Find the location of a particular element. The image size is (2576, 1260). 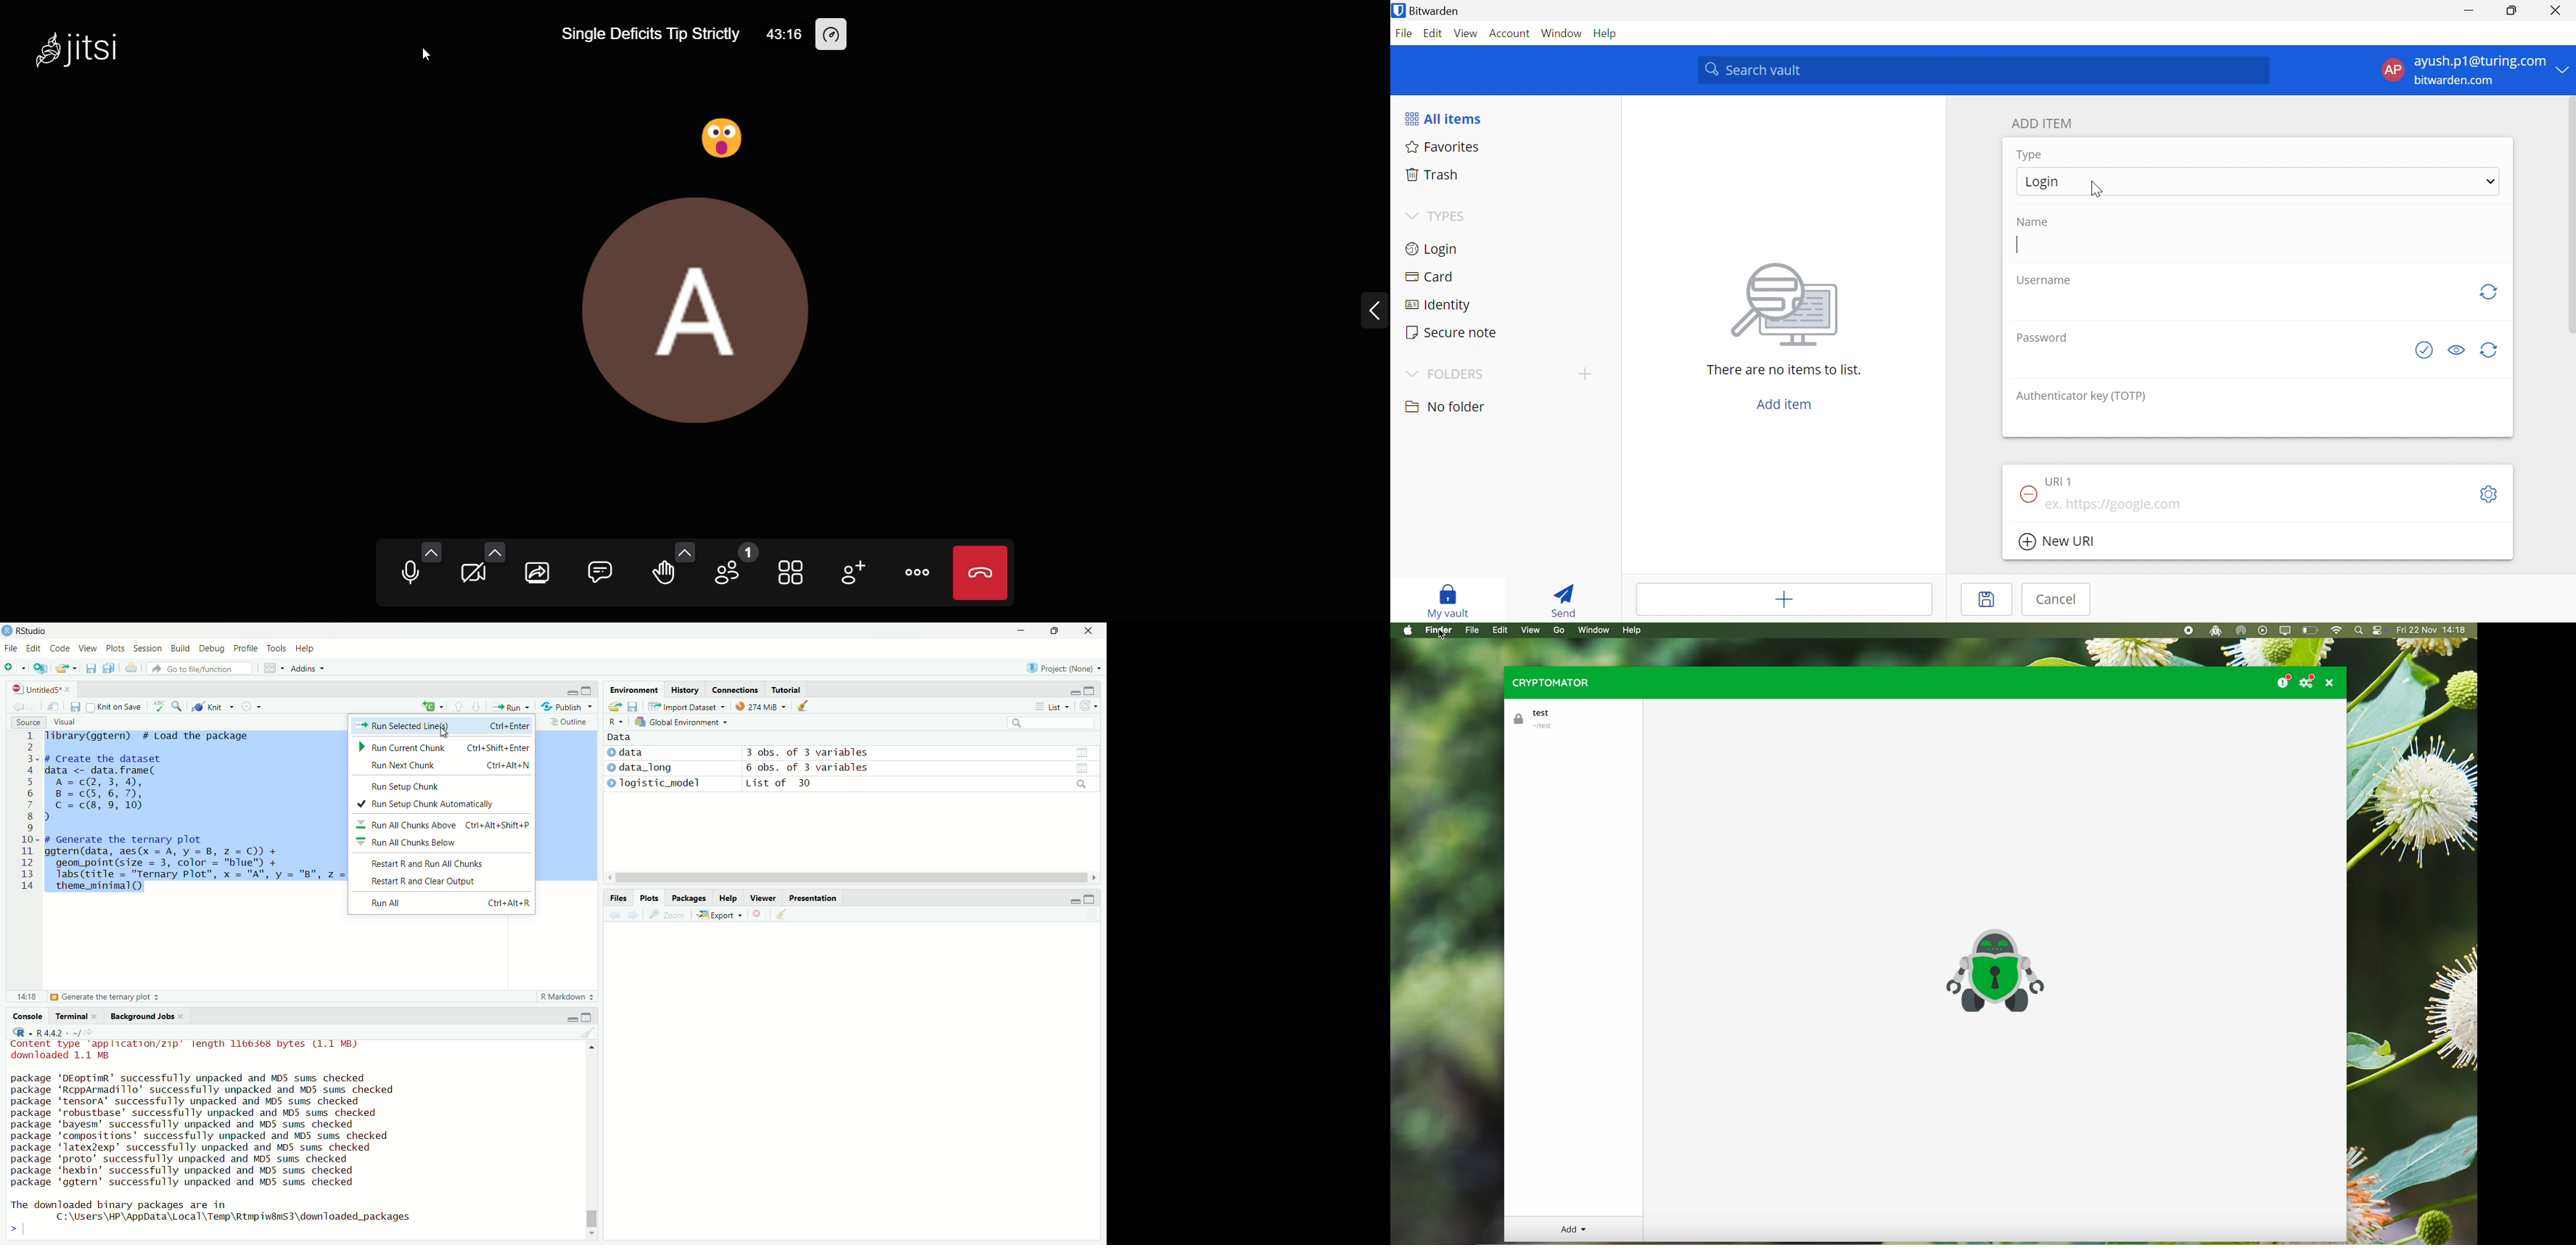

Knit is located at coordinates (213, 707).